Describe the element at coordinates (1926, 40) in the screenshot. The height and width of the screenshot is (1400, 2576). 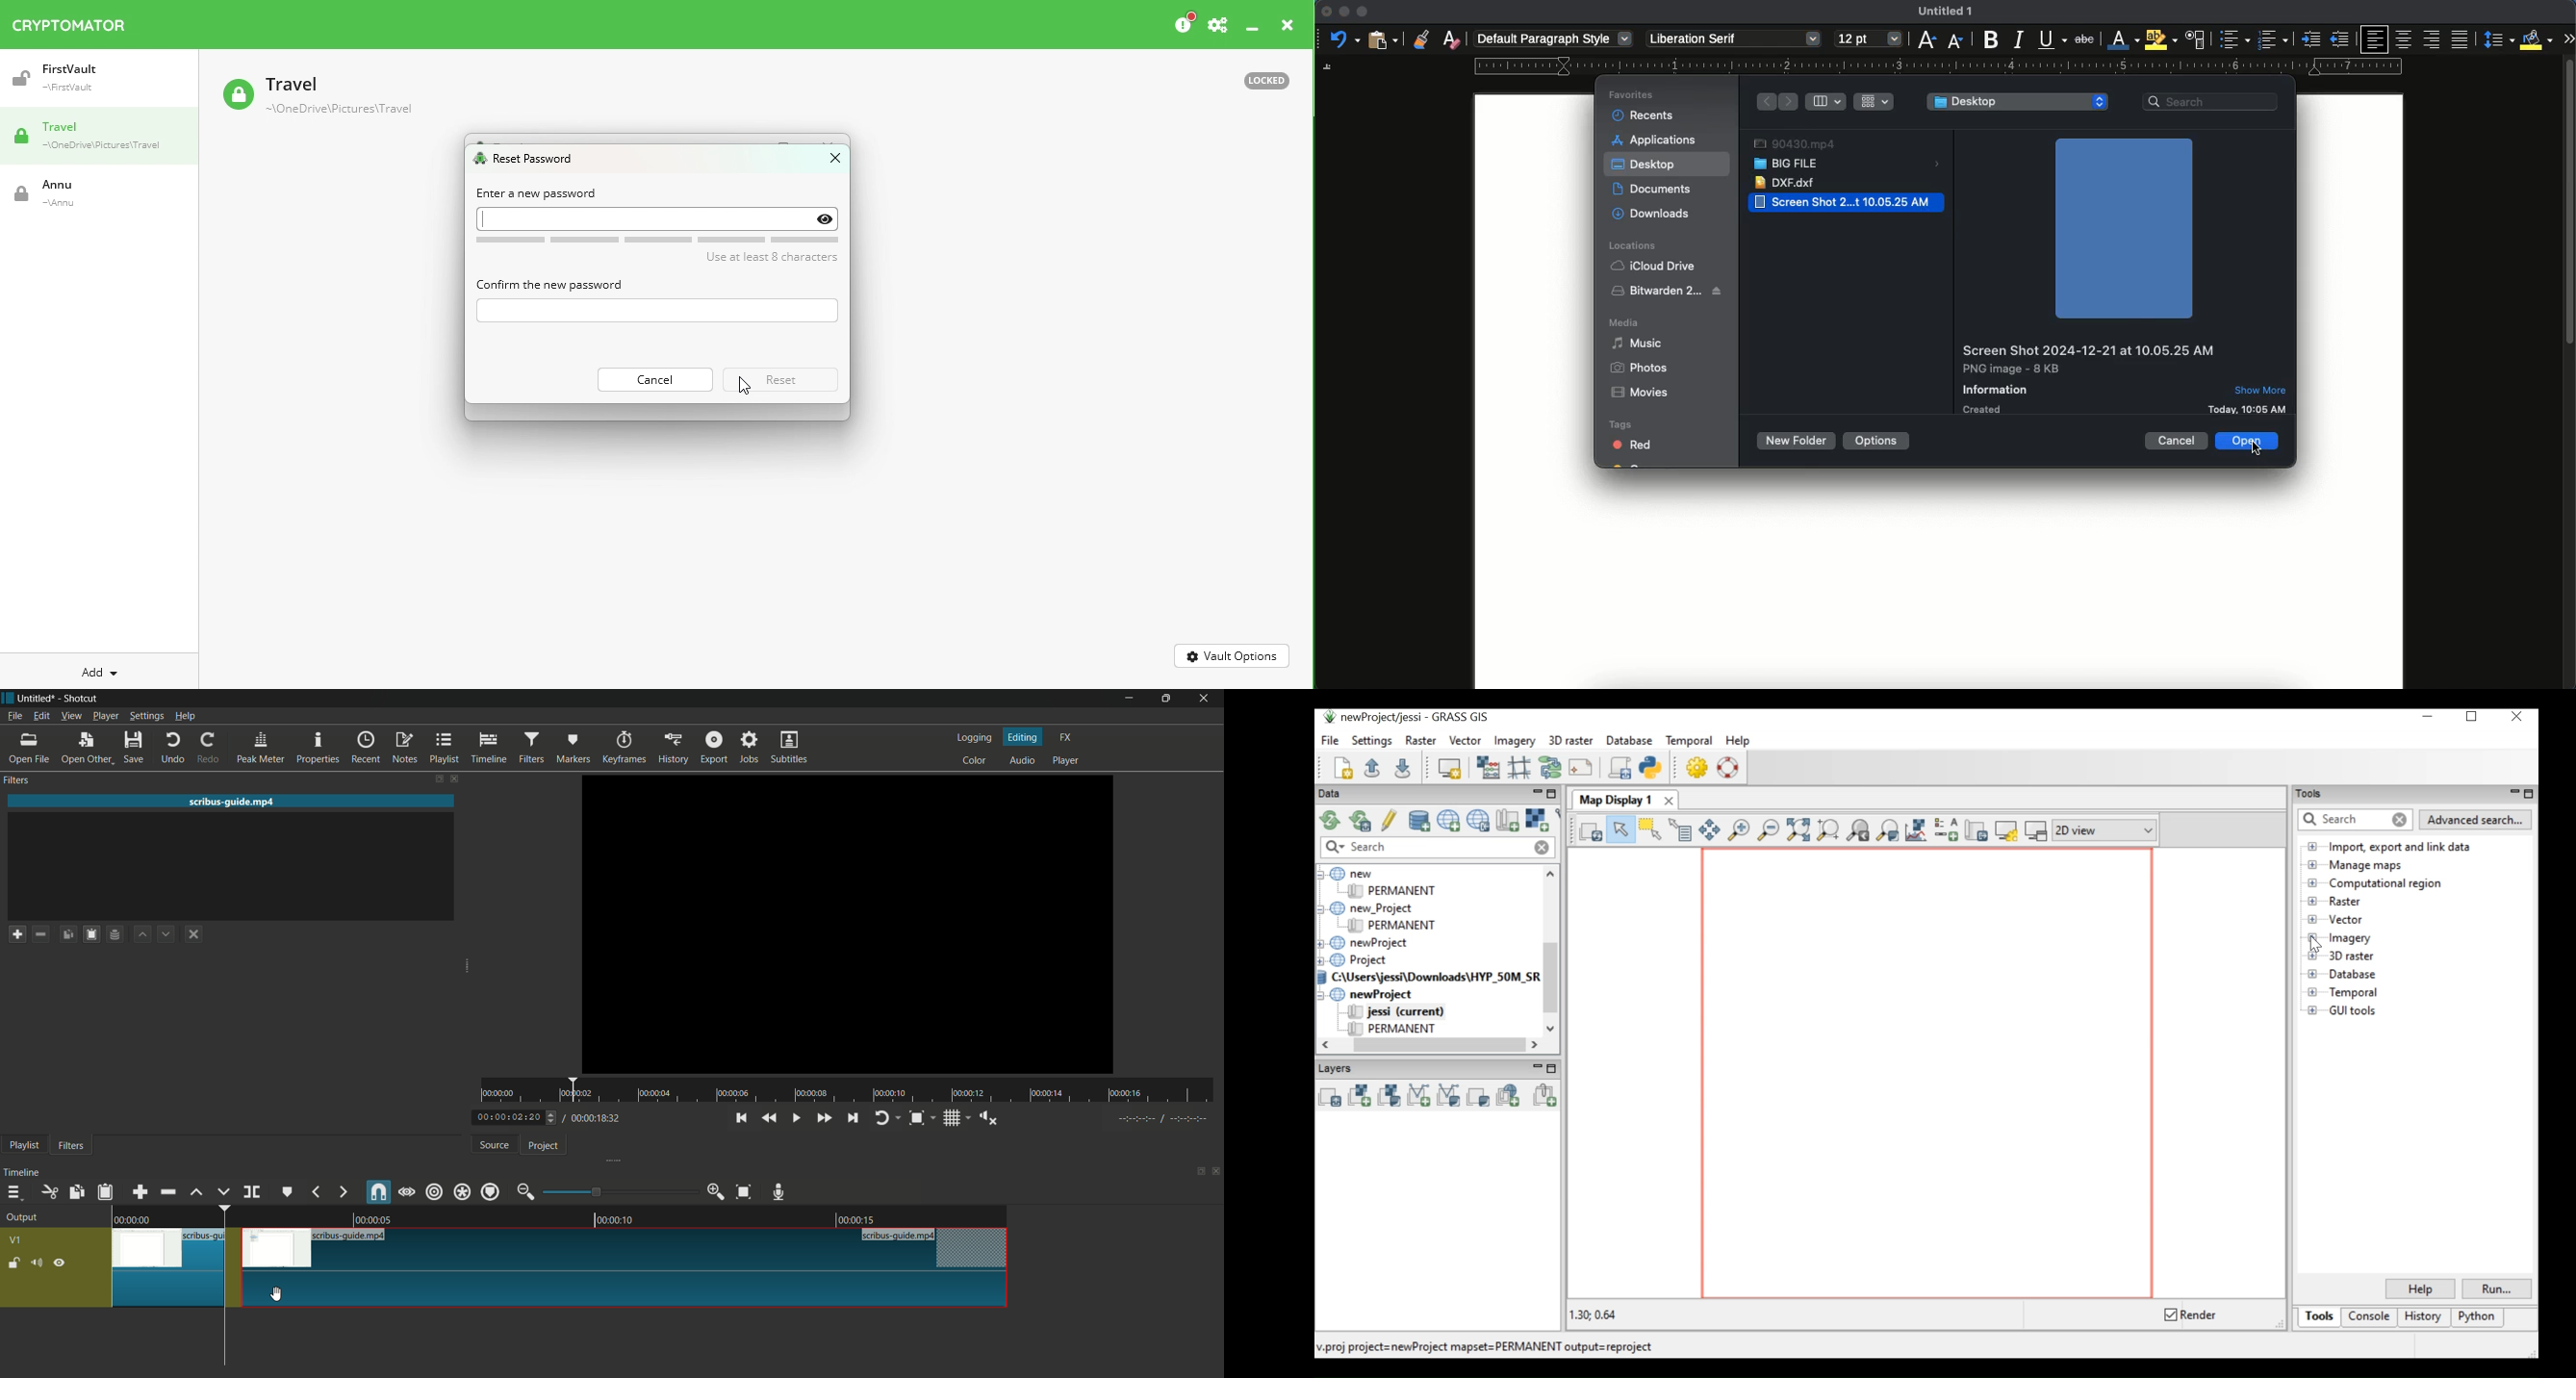
I see `increase size` at that location.